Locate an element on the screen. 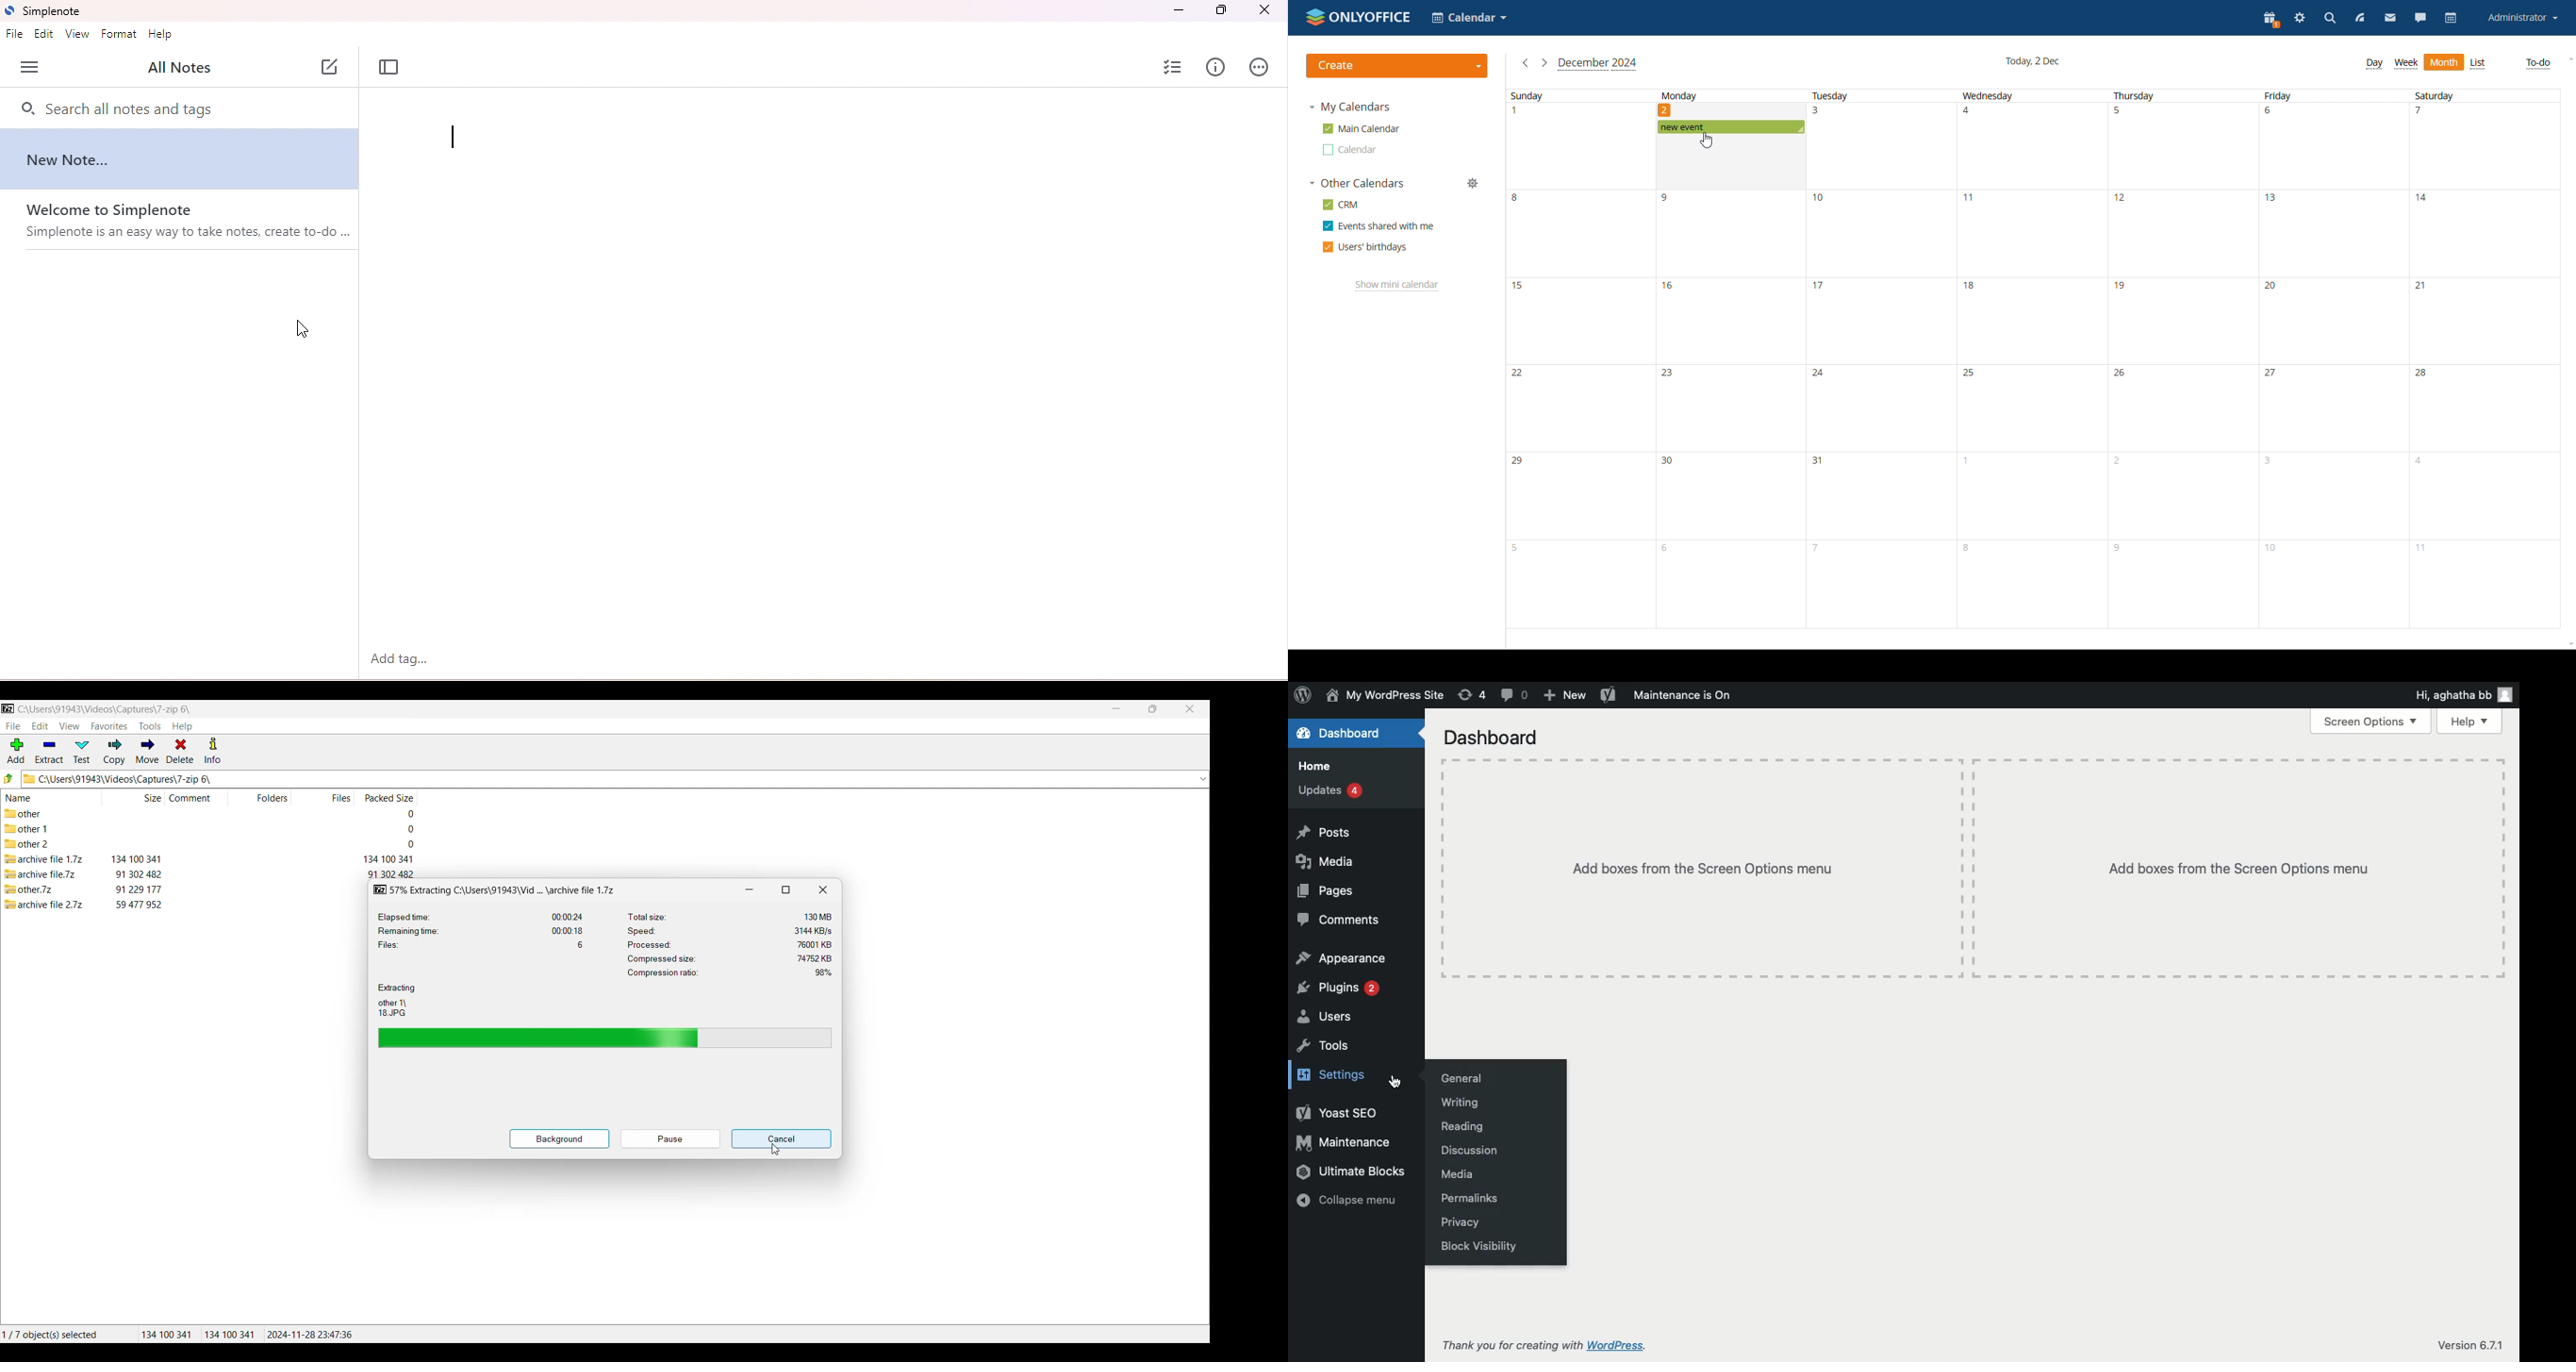 The width and height of the screenshot is (2576, 1372). posts is located at coordinates (1324, 833).